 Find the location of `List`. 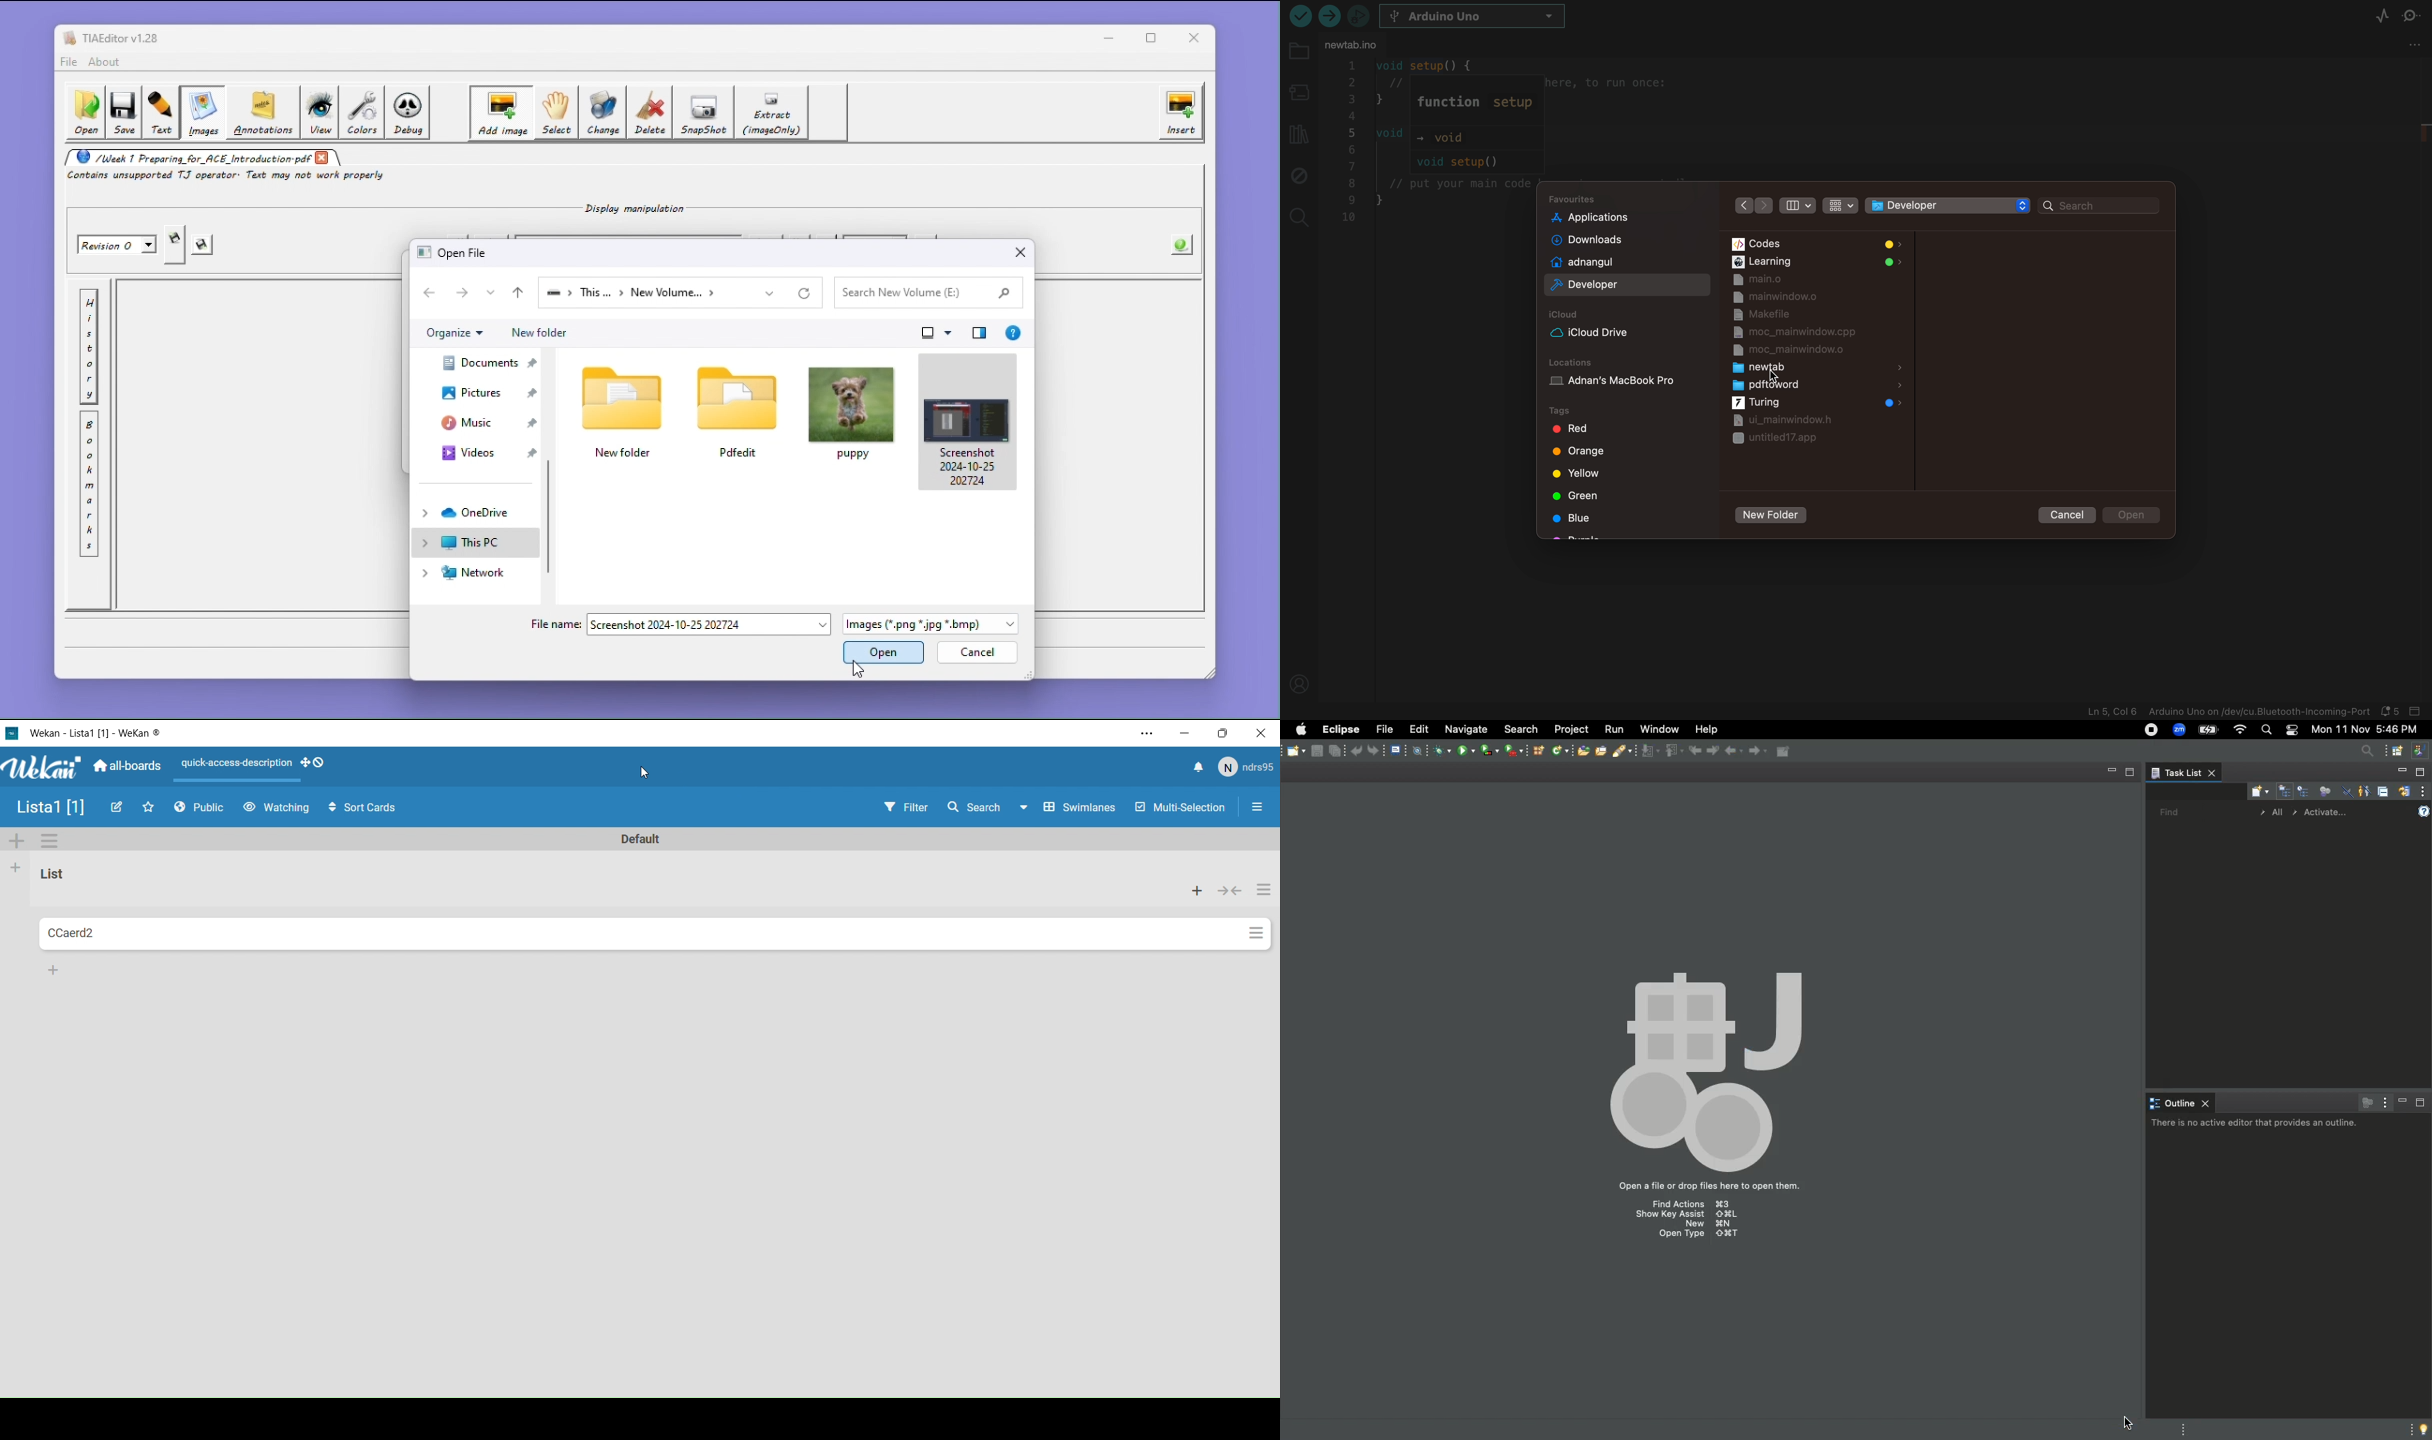

List is located at coordinates (48, 810).